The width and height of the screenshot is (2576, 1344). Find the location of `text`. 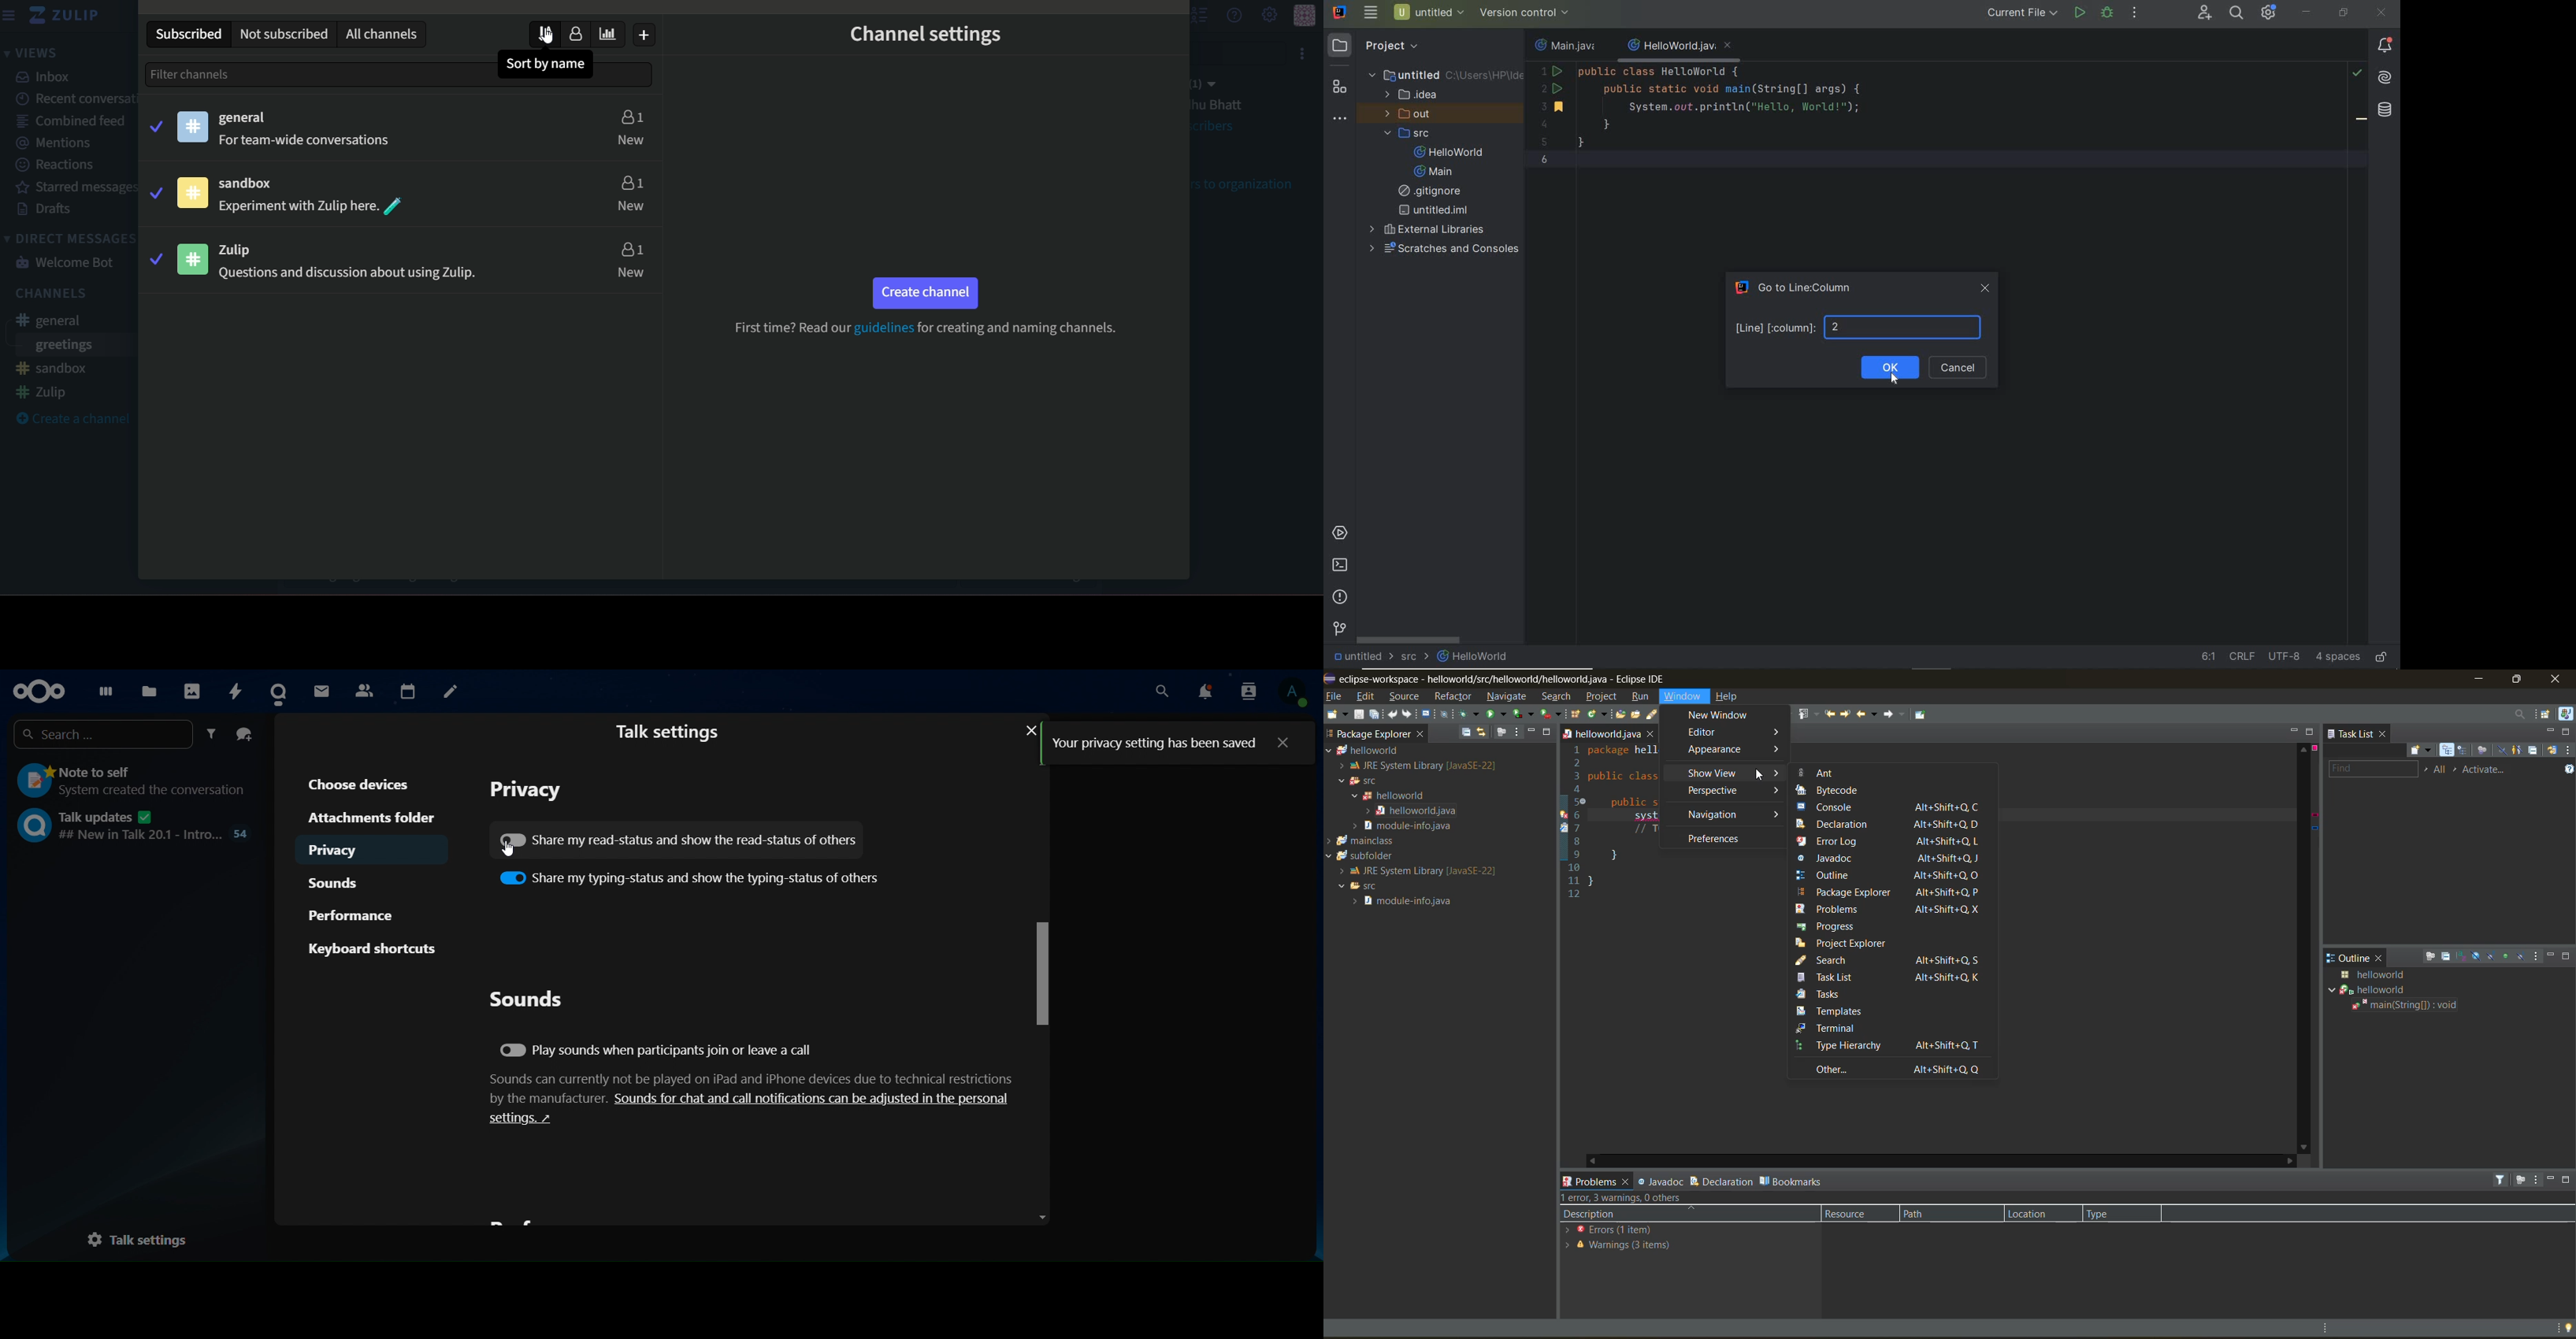

text is located at coordinates (753, 1099).